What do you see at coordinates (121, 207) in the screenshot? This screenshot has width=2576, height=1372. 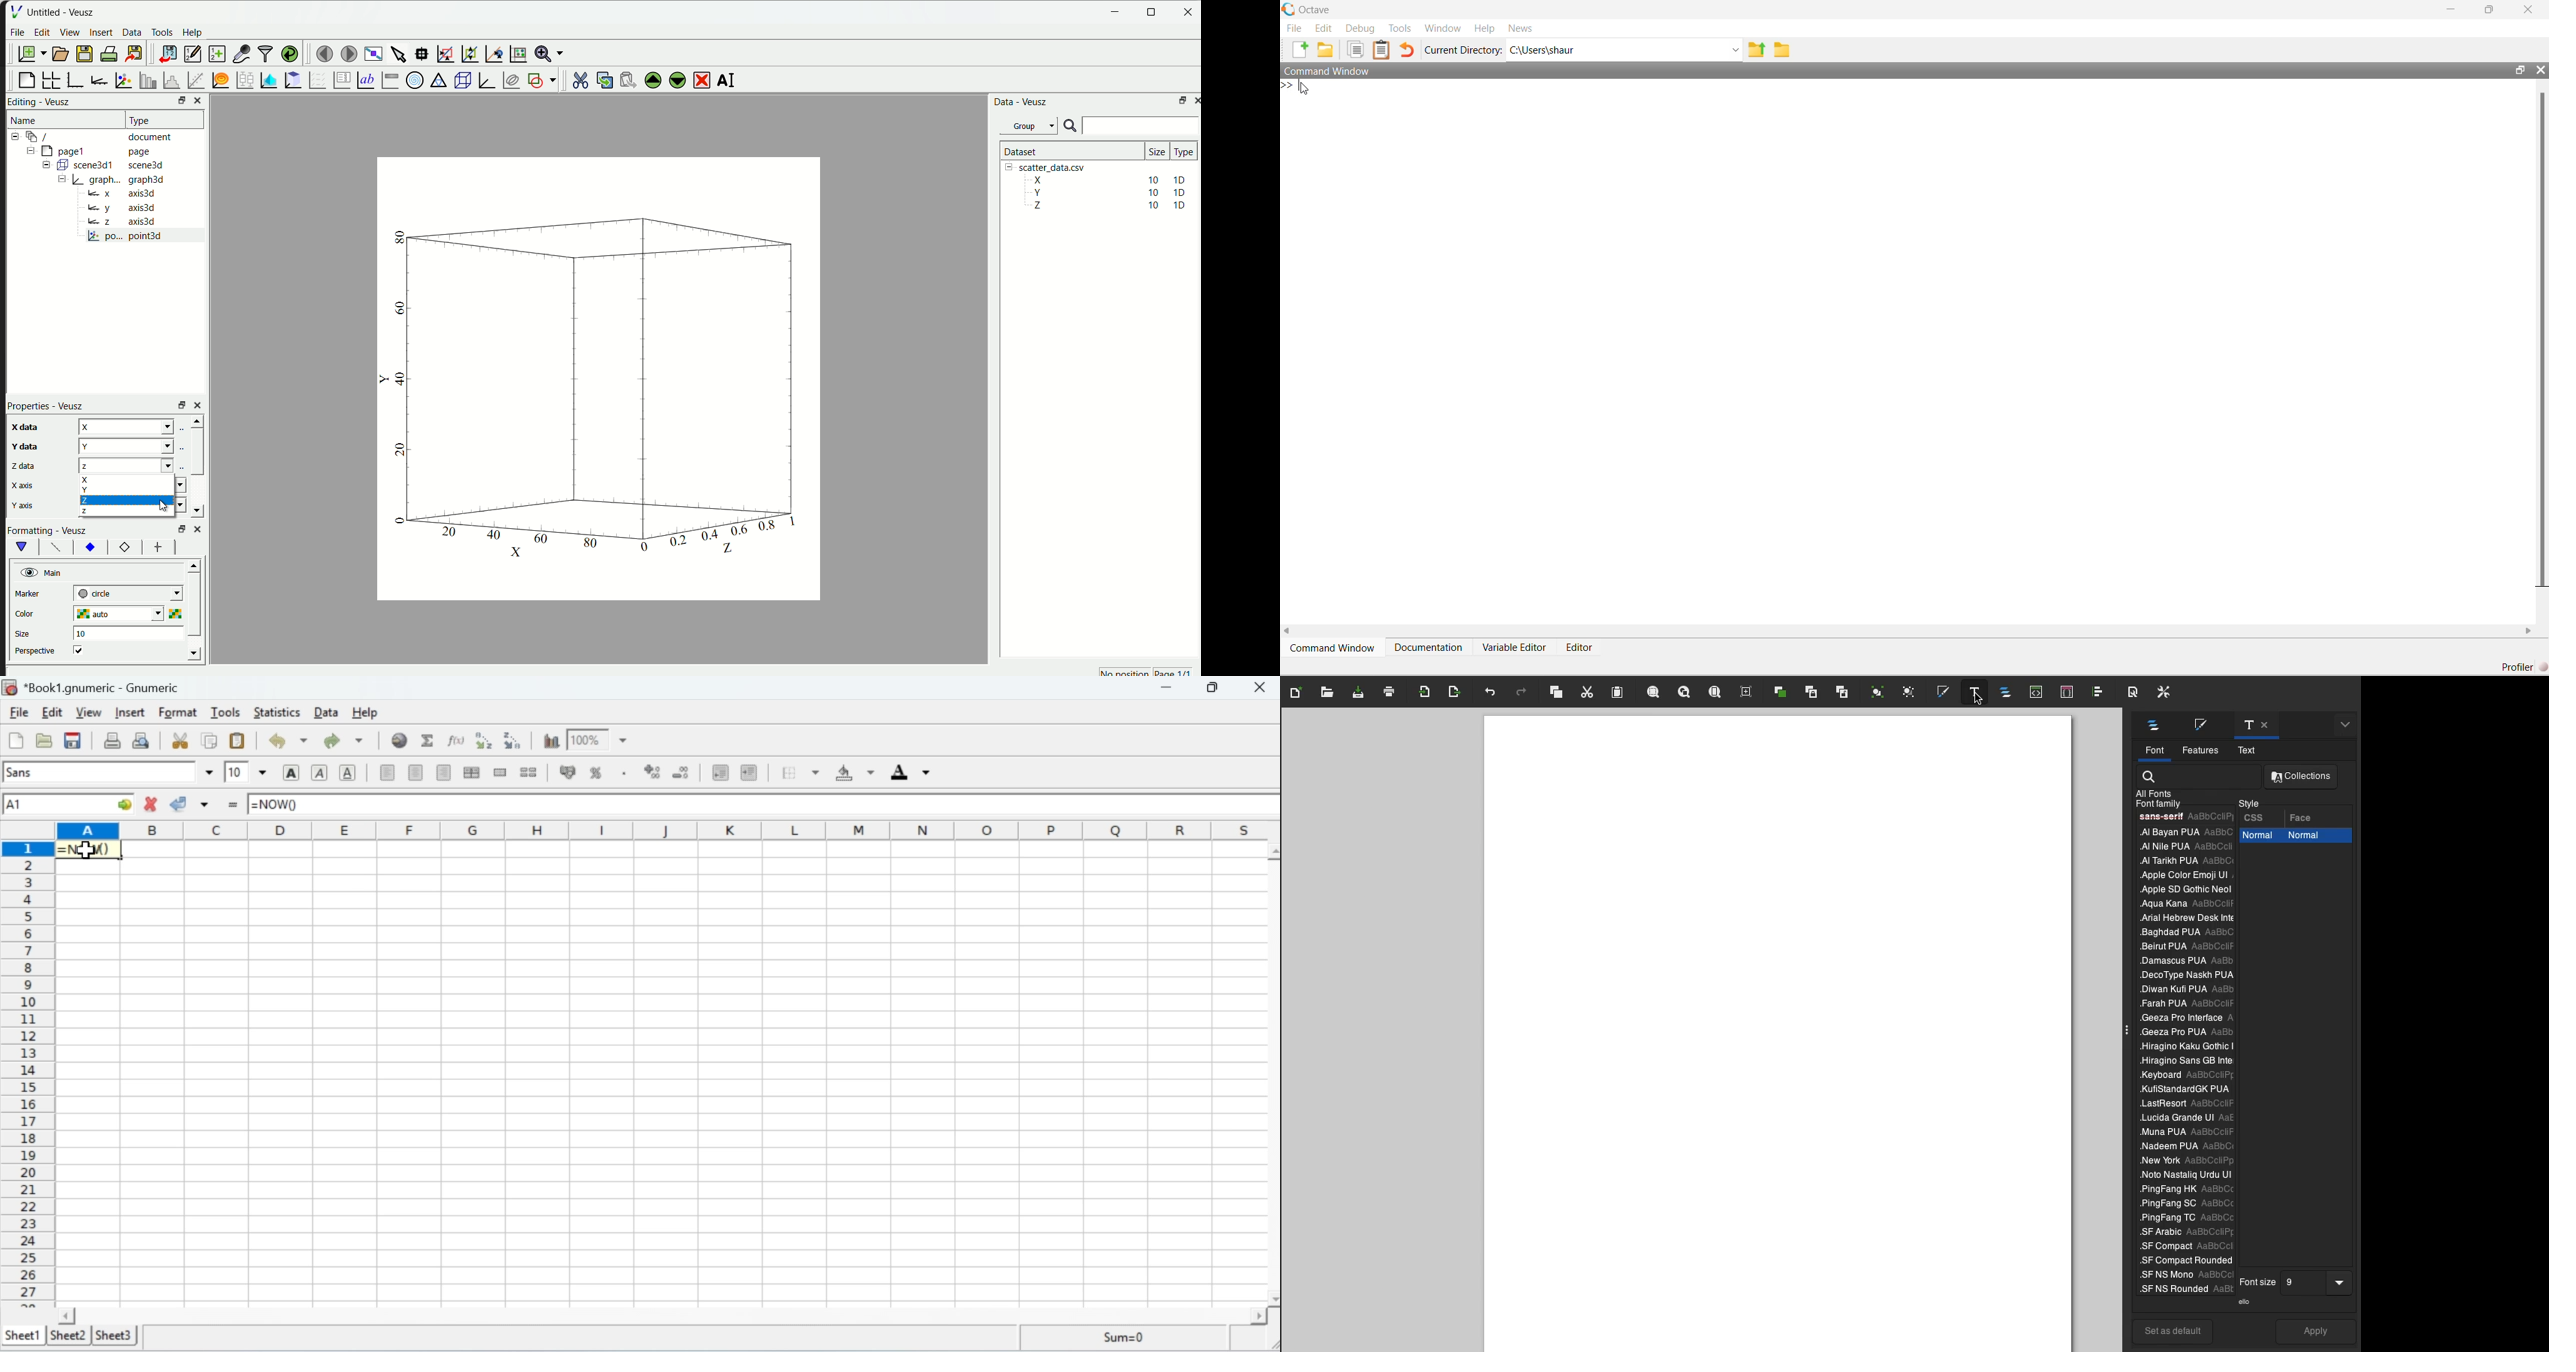 I see `y axis3d` at bounding box center [121, 207].